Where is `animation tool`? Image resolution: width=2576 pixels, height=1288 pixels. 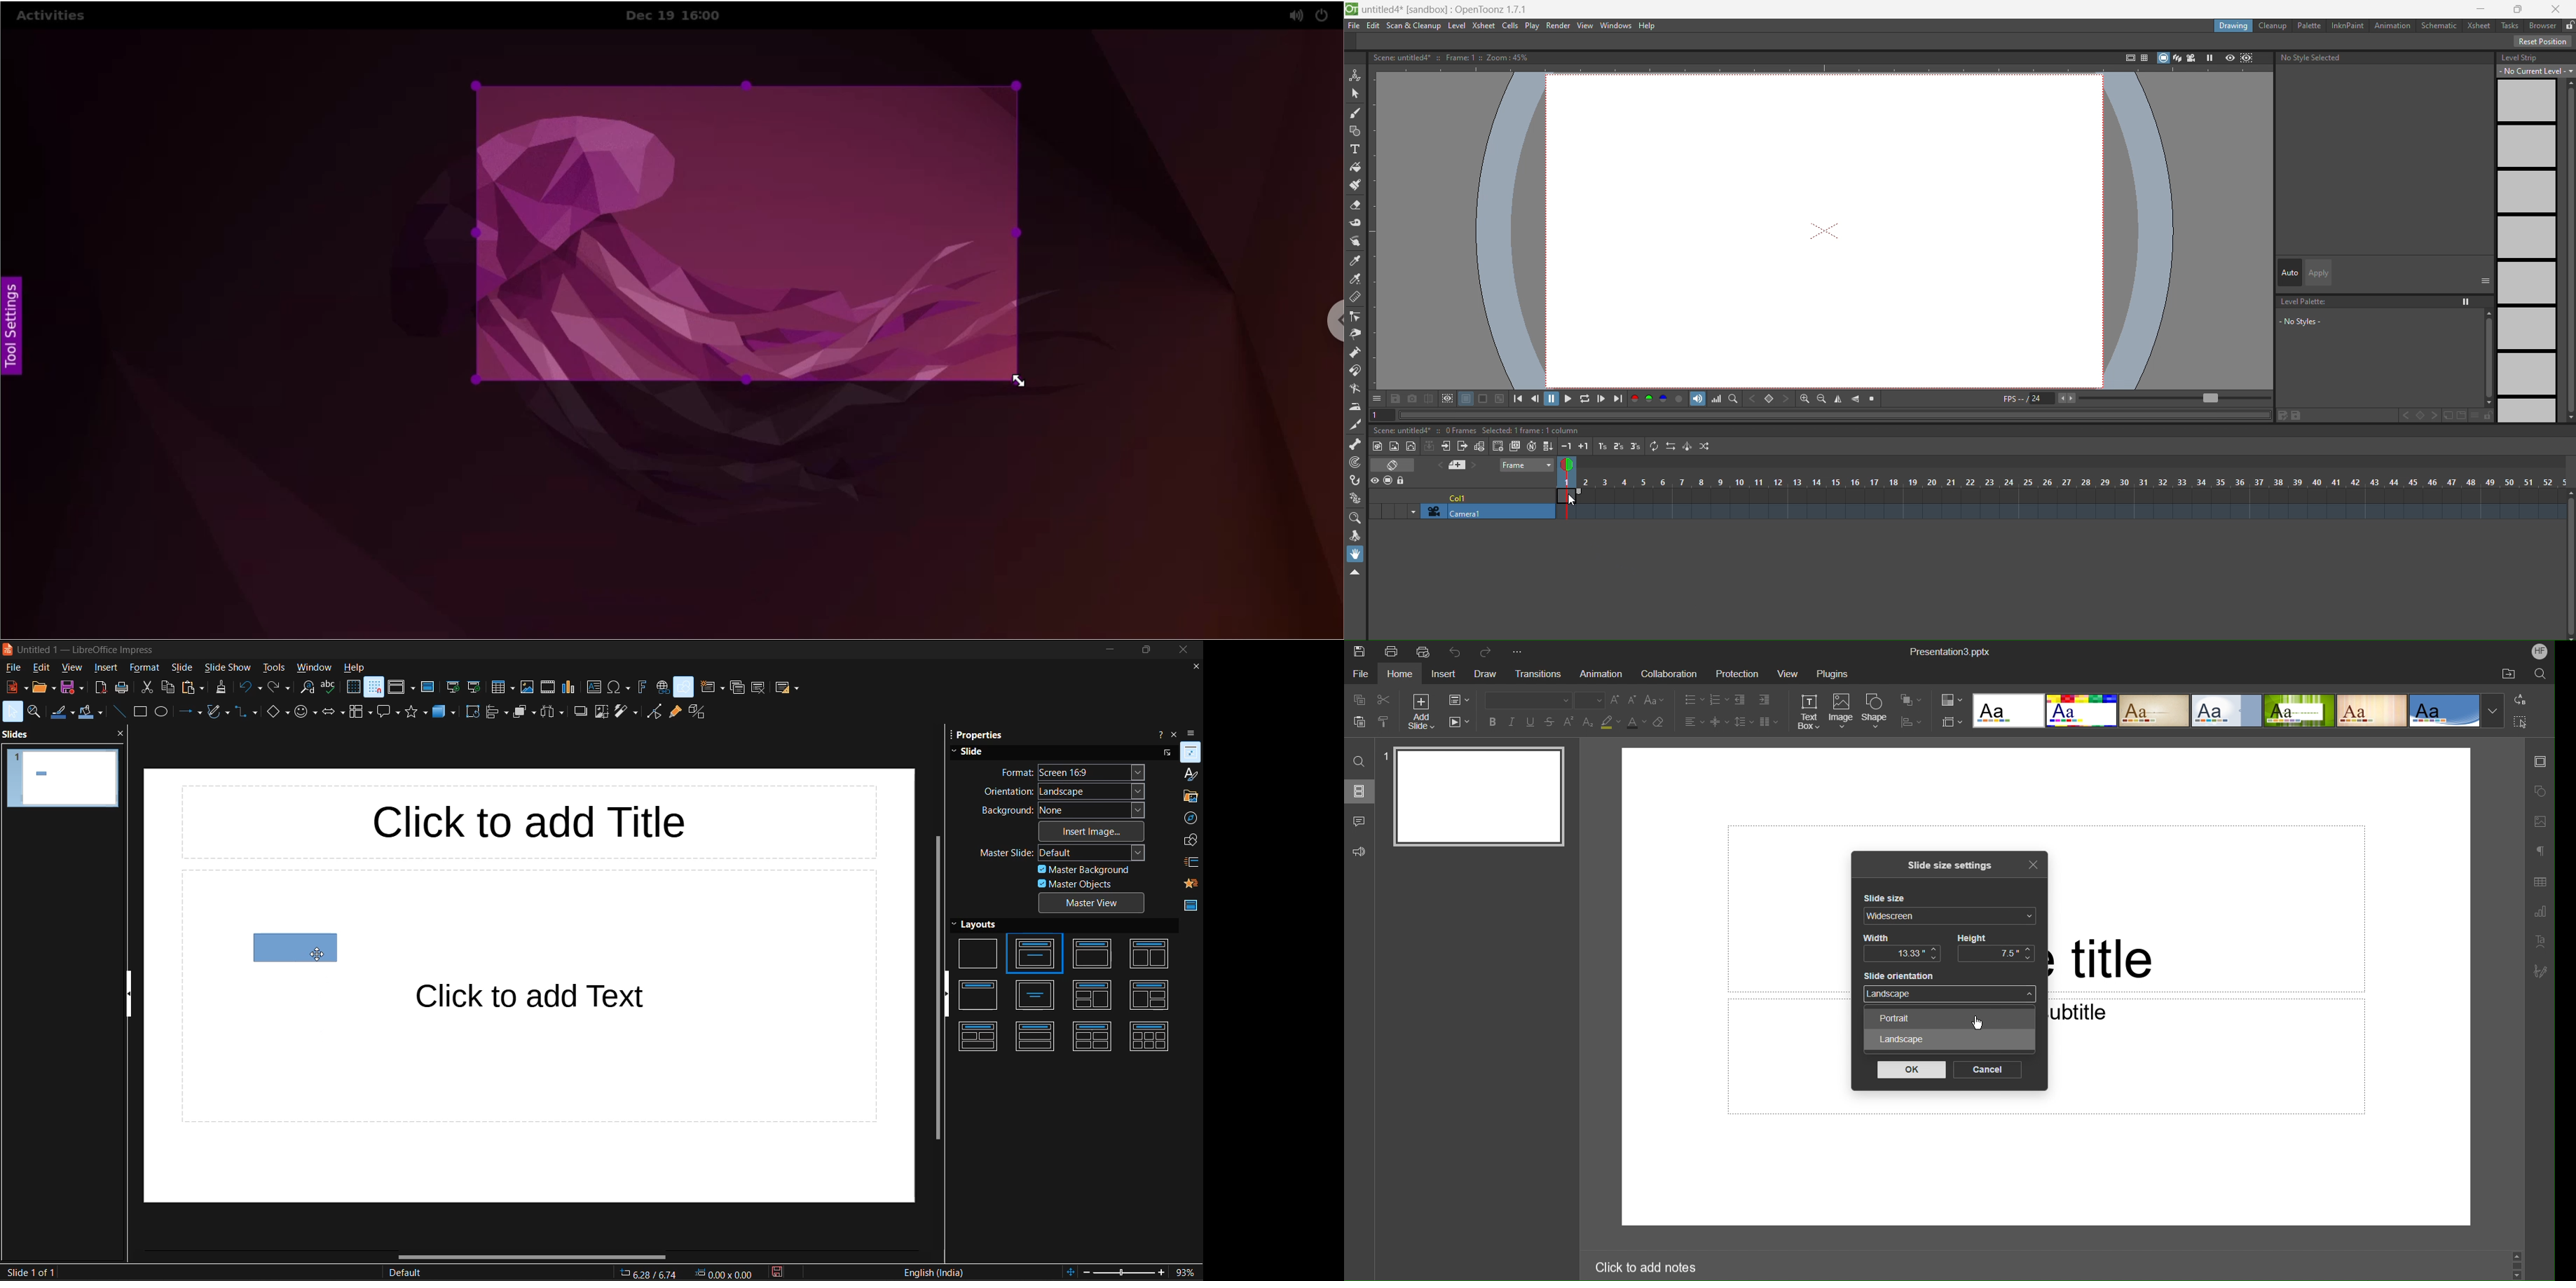 animation tool is located at coordinates (1356, 76).